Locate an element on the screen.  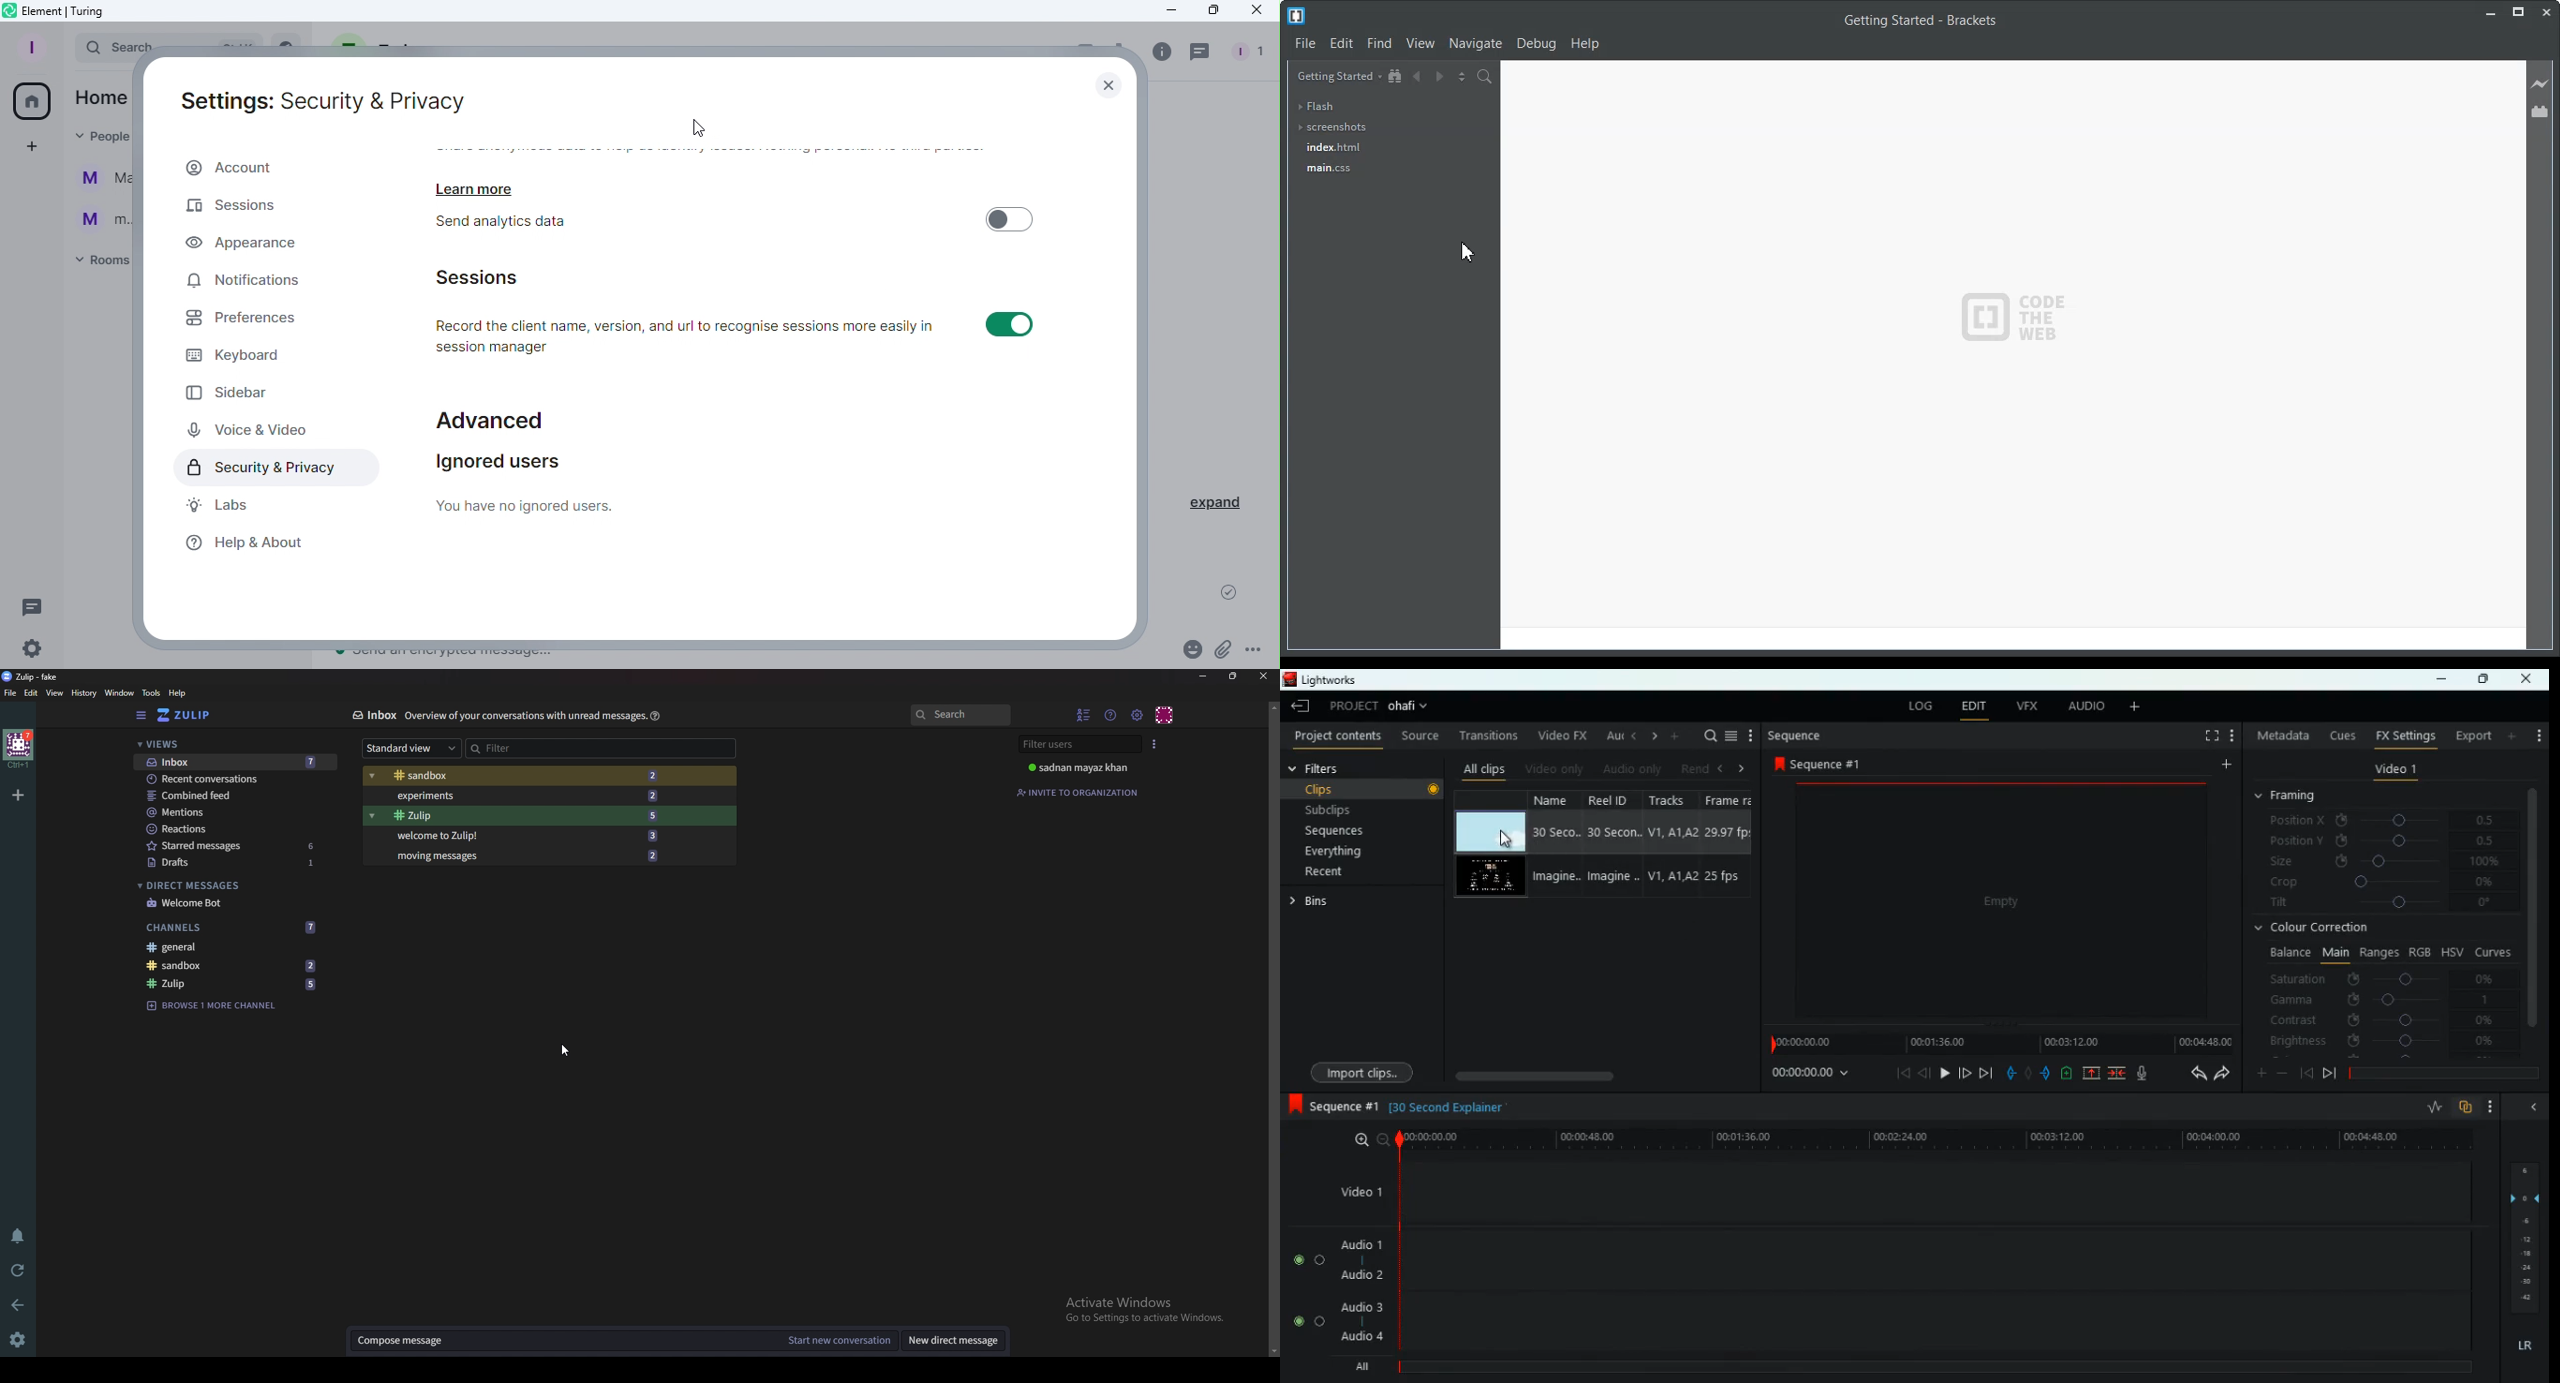
cursor is located at coordinates (567, 1048).